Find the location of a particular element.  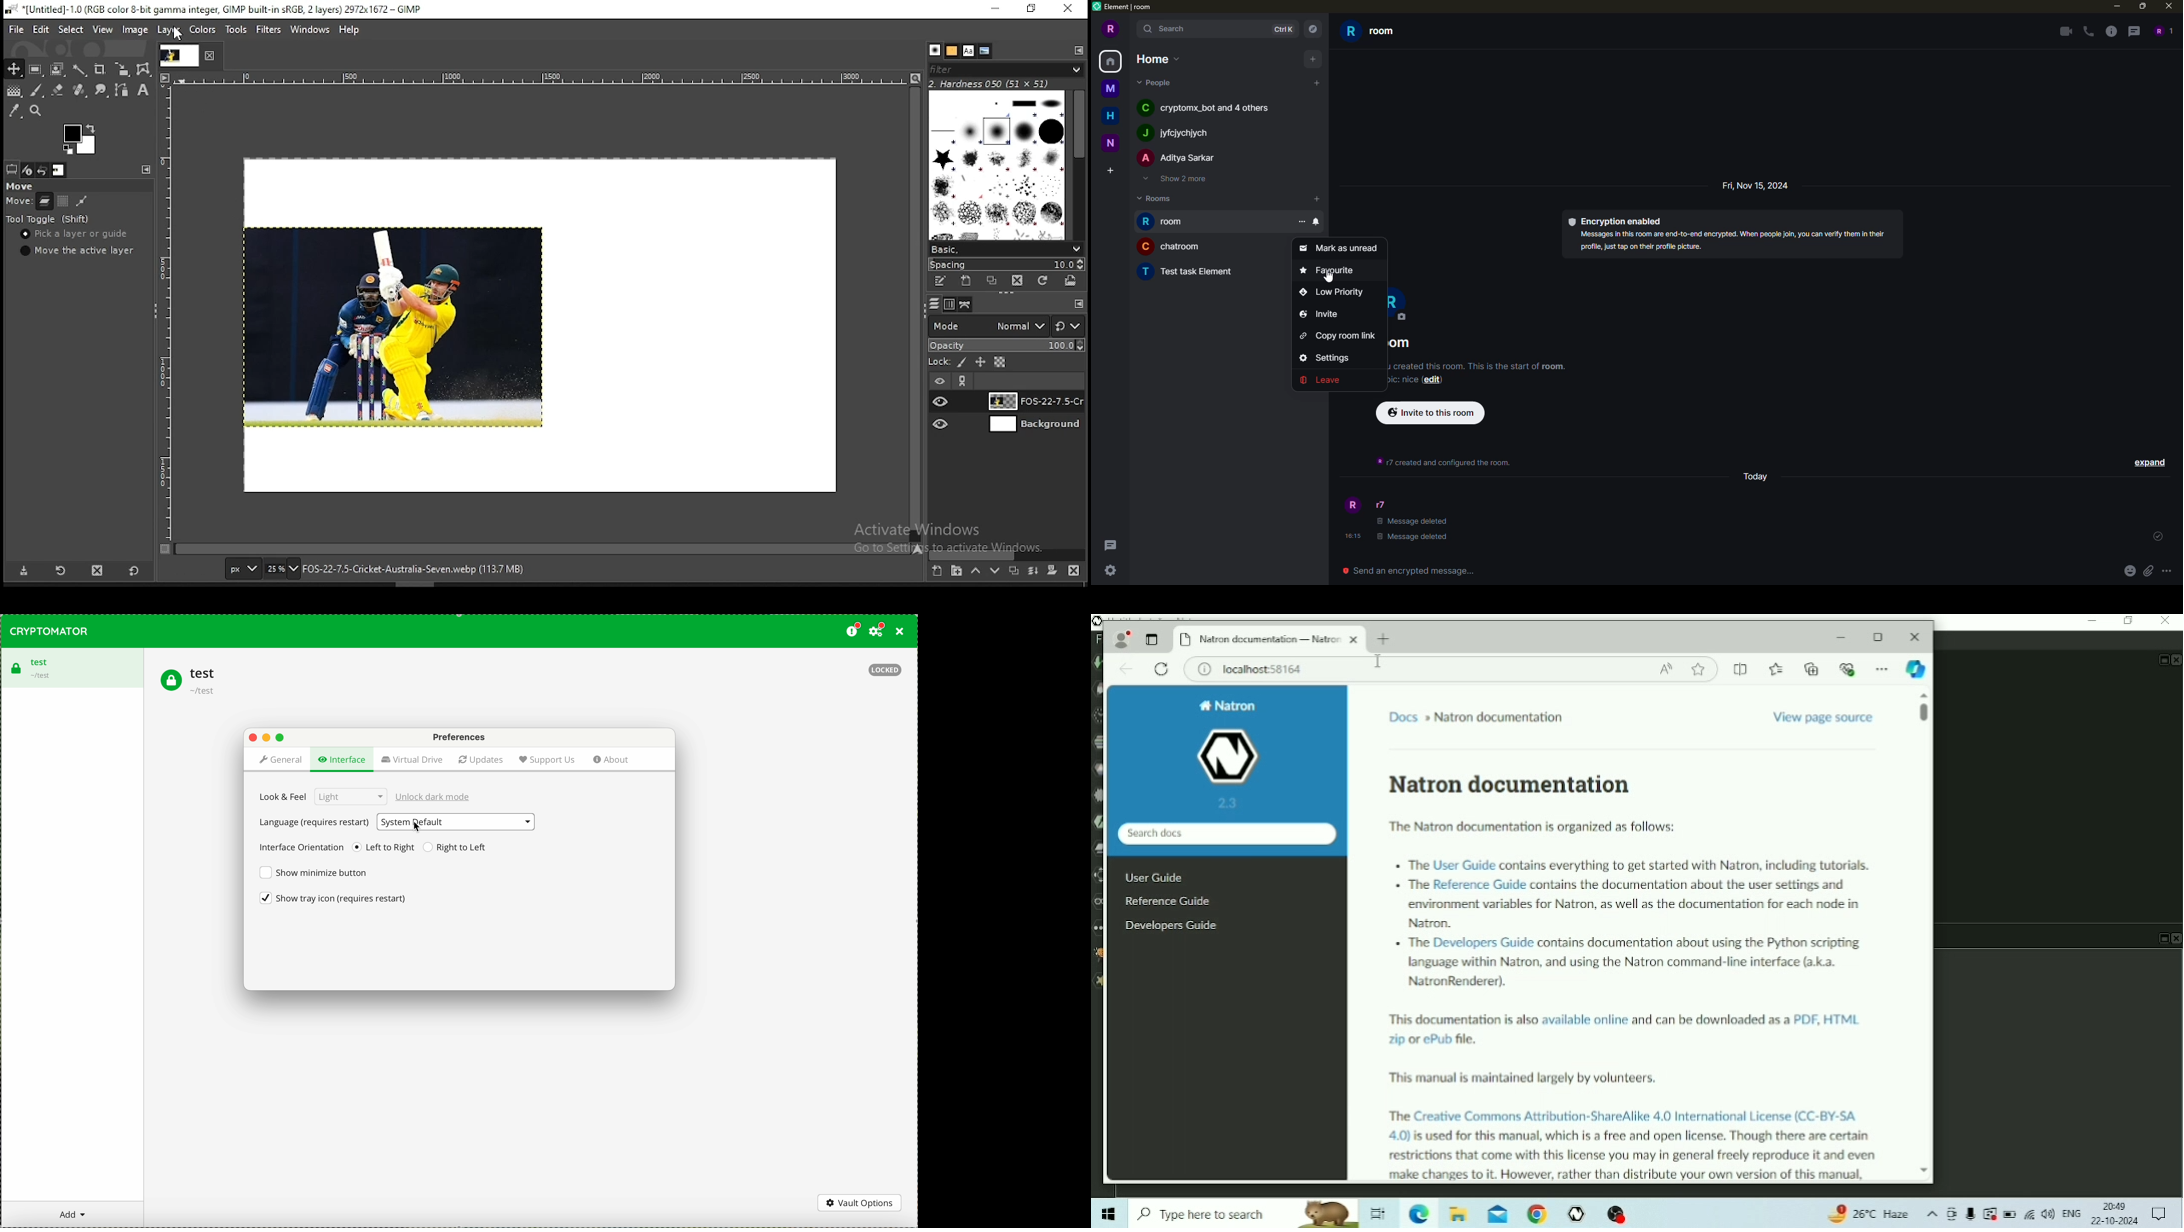

n is located at coordinates (1111, 142).